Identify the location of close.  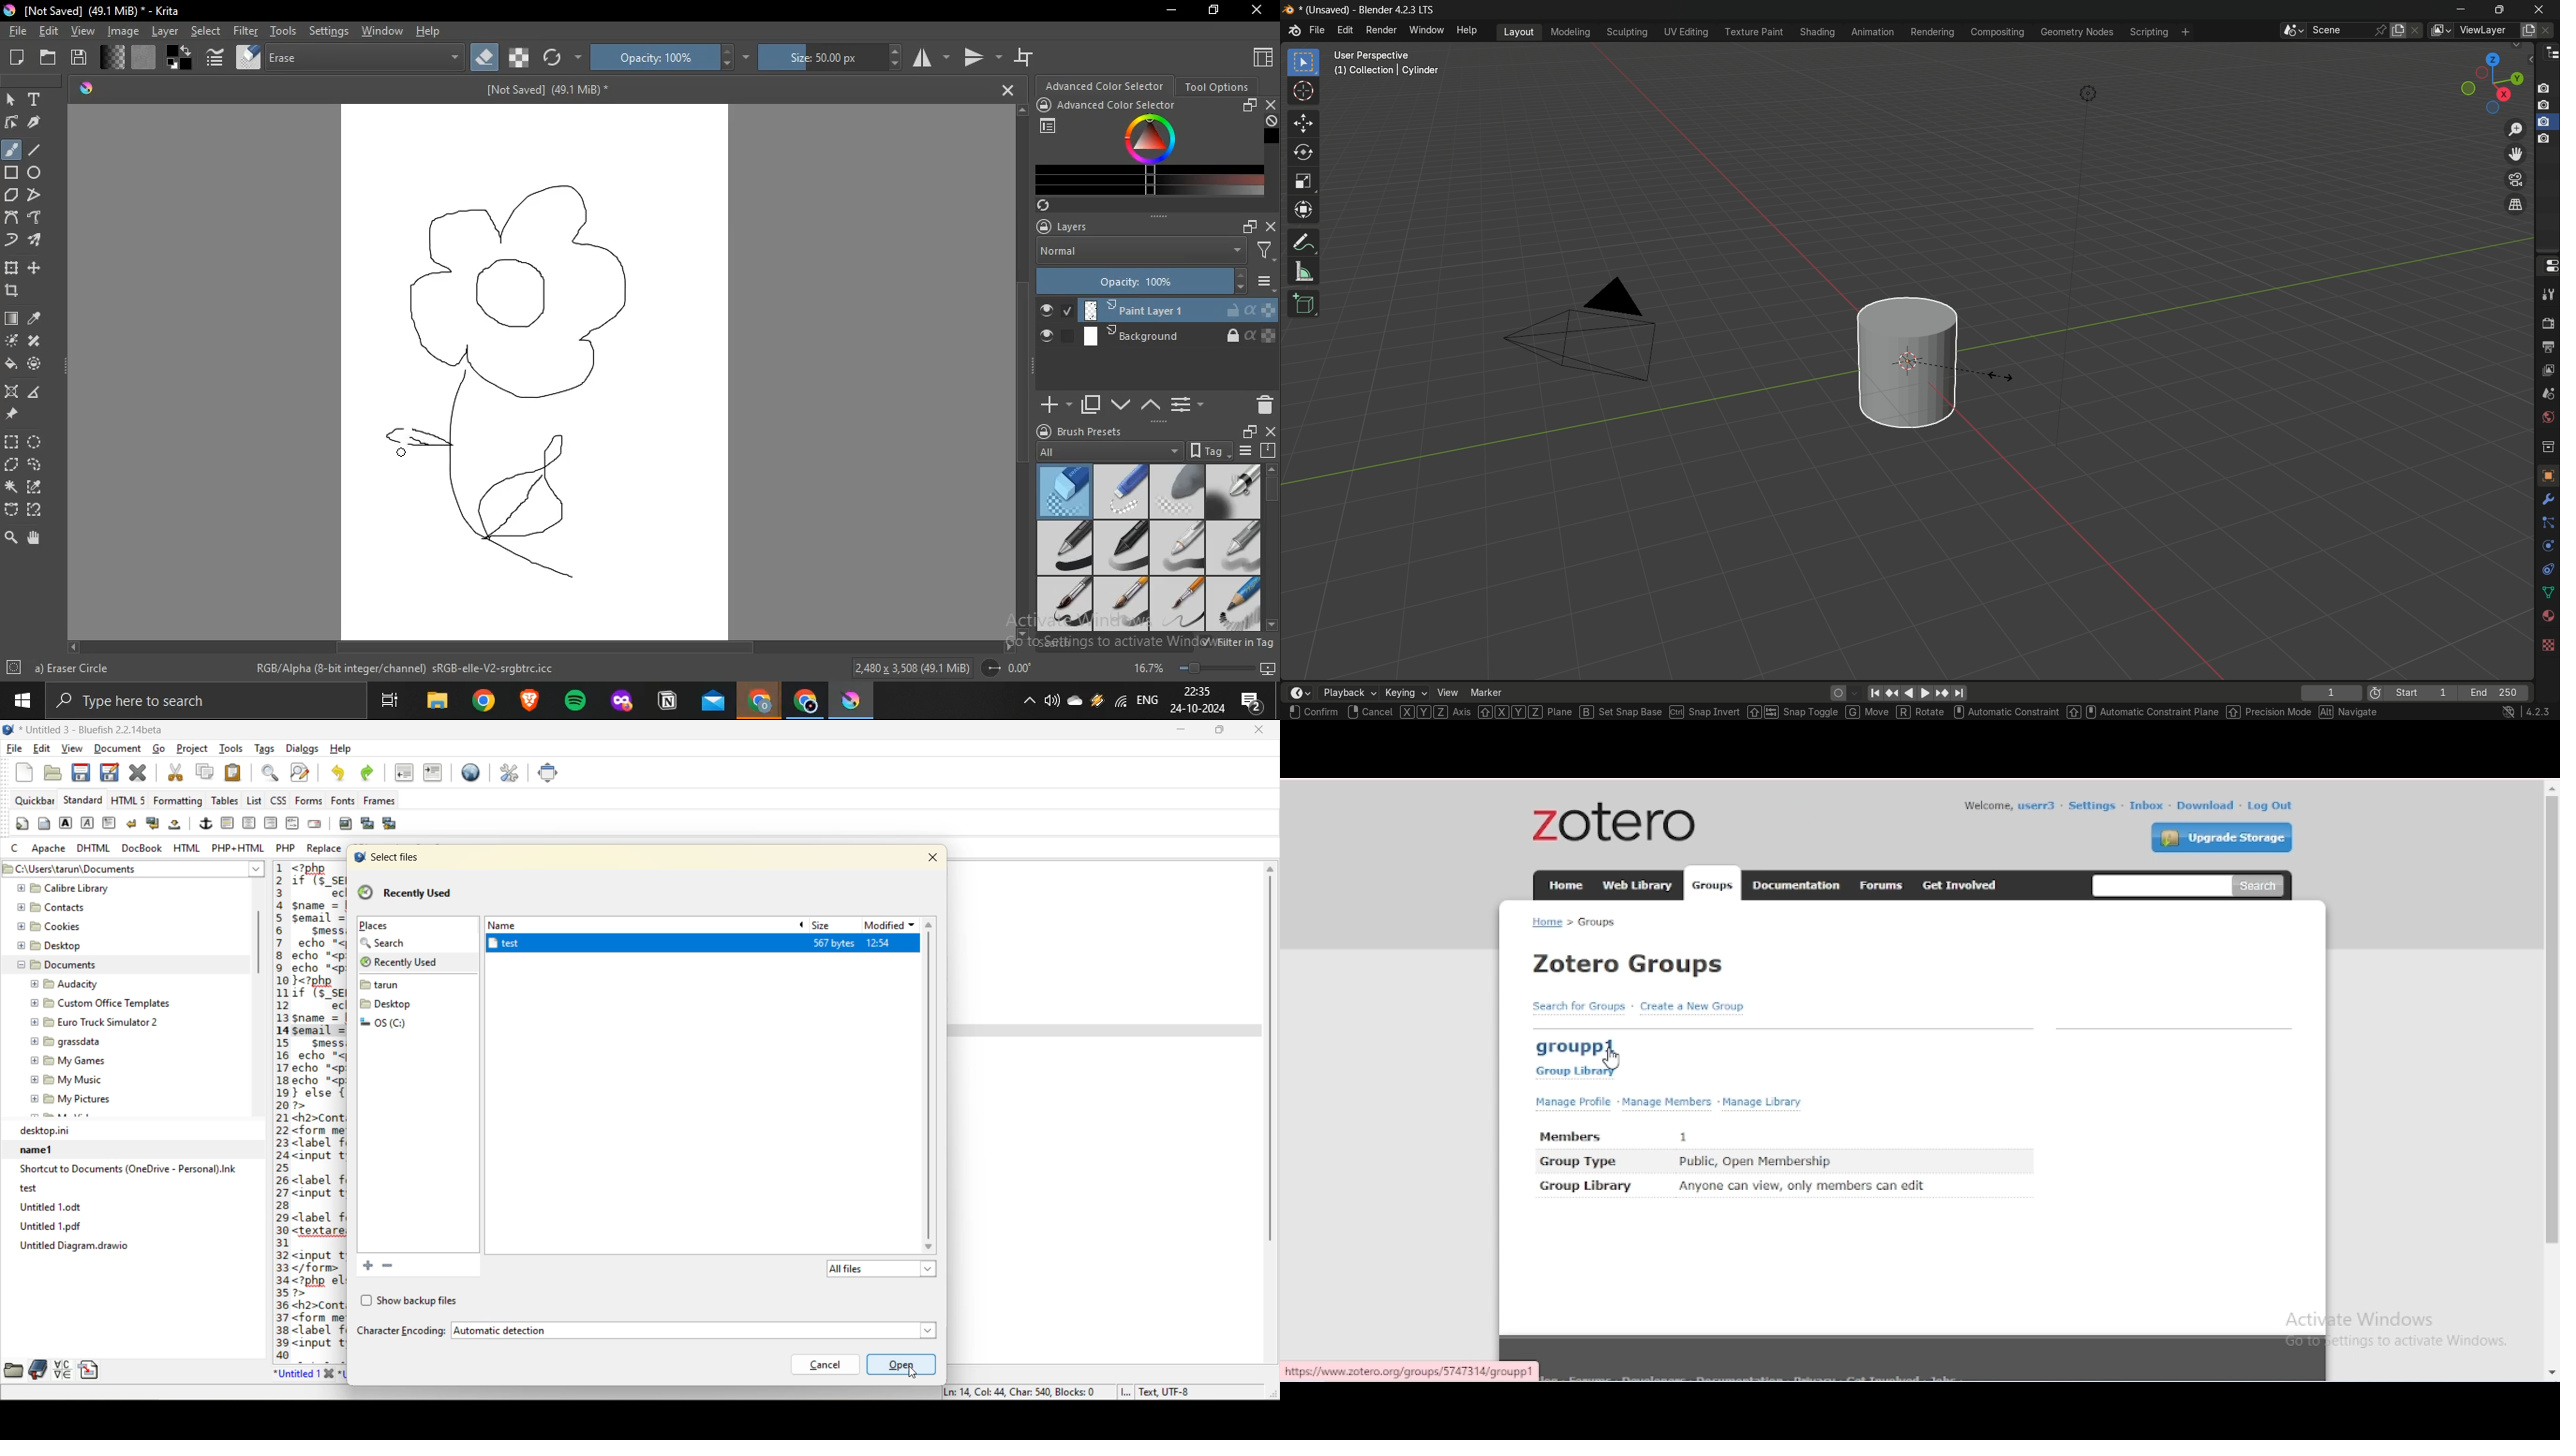
(1271, 104).